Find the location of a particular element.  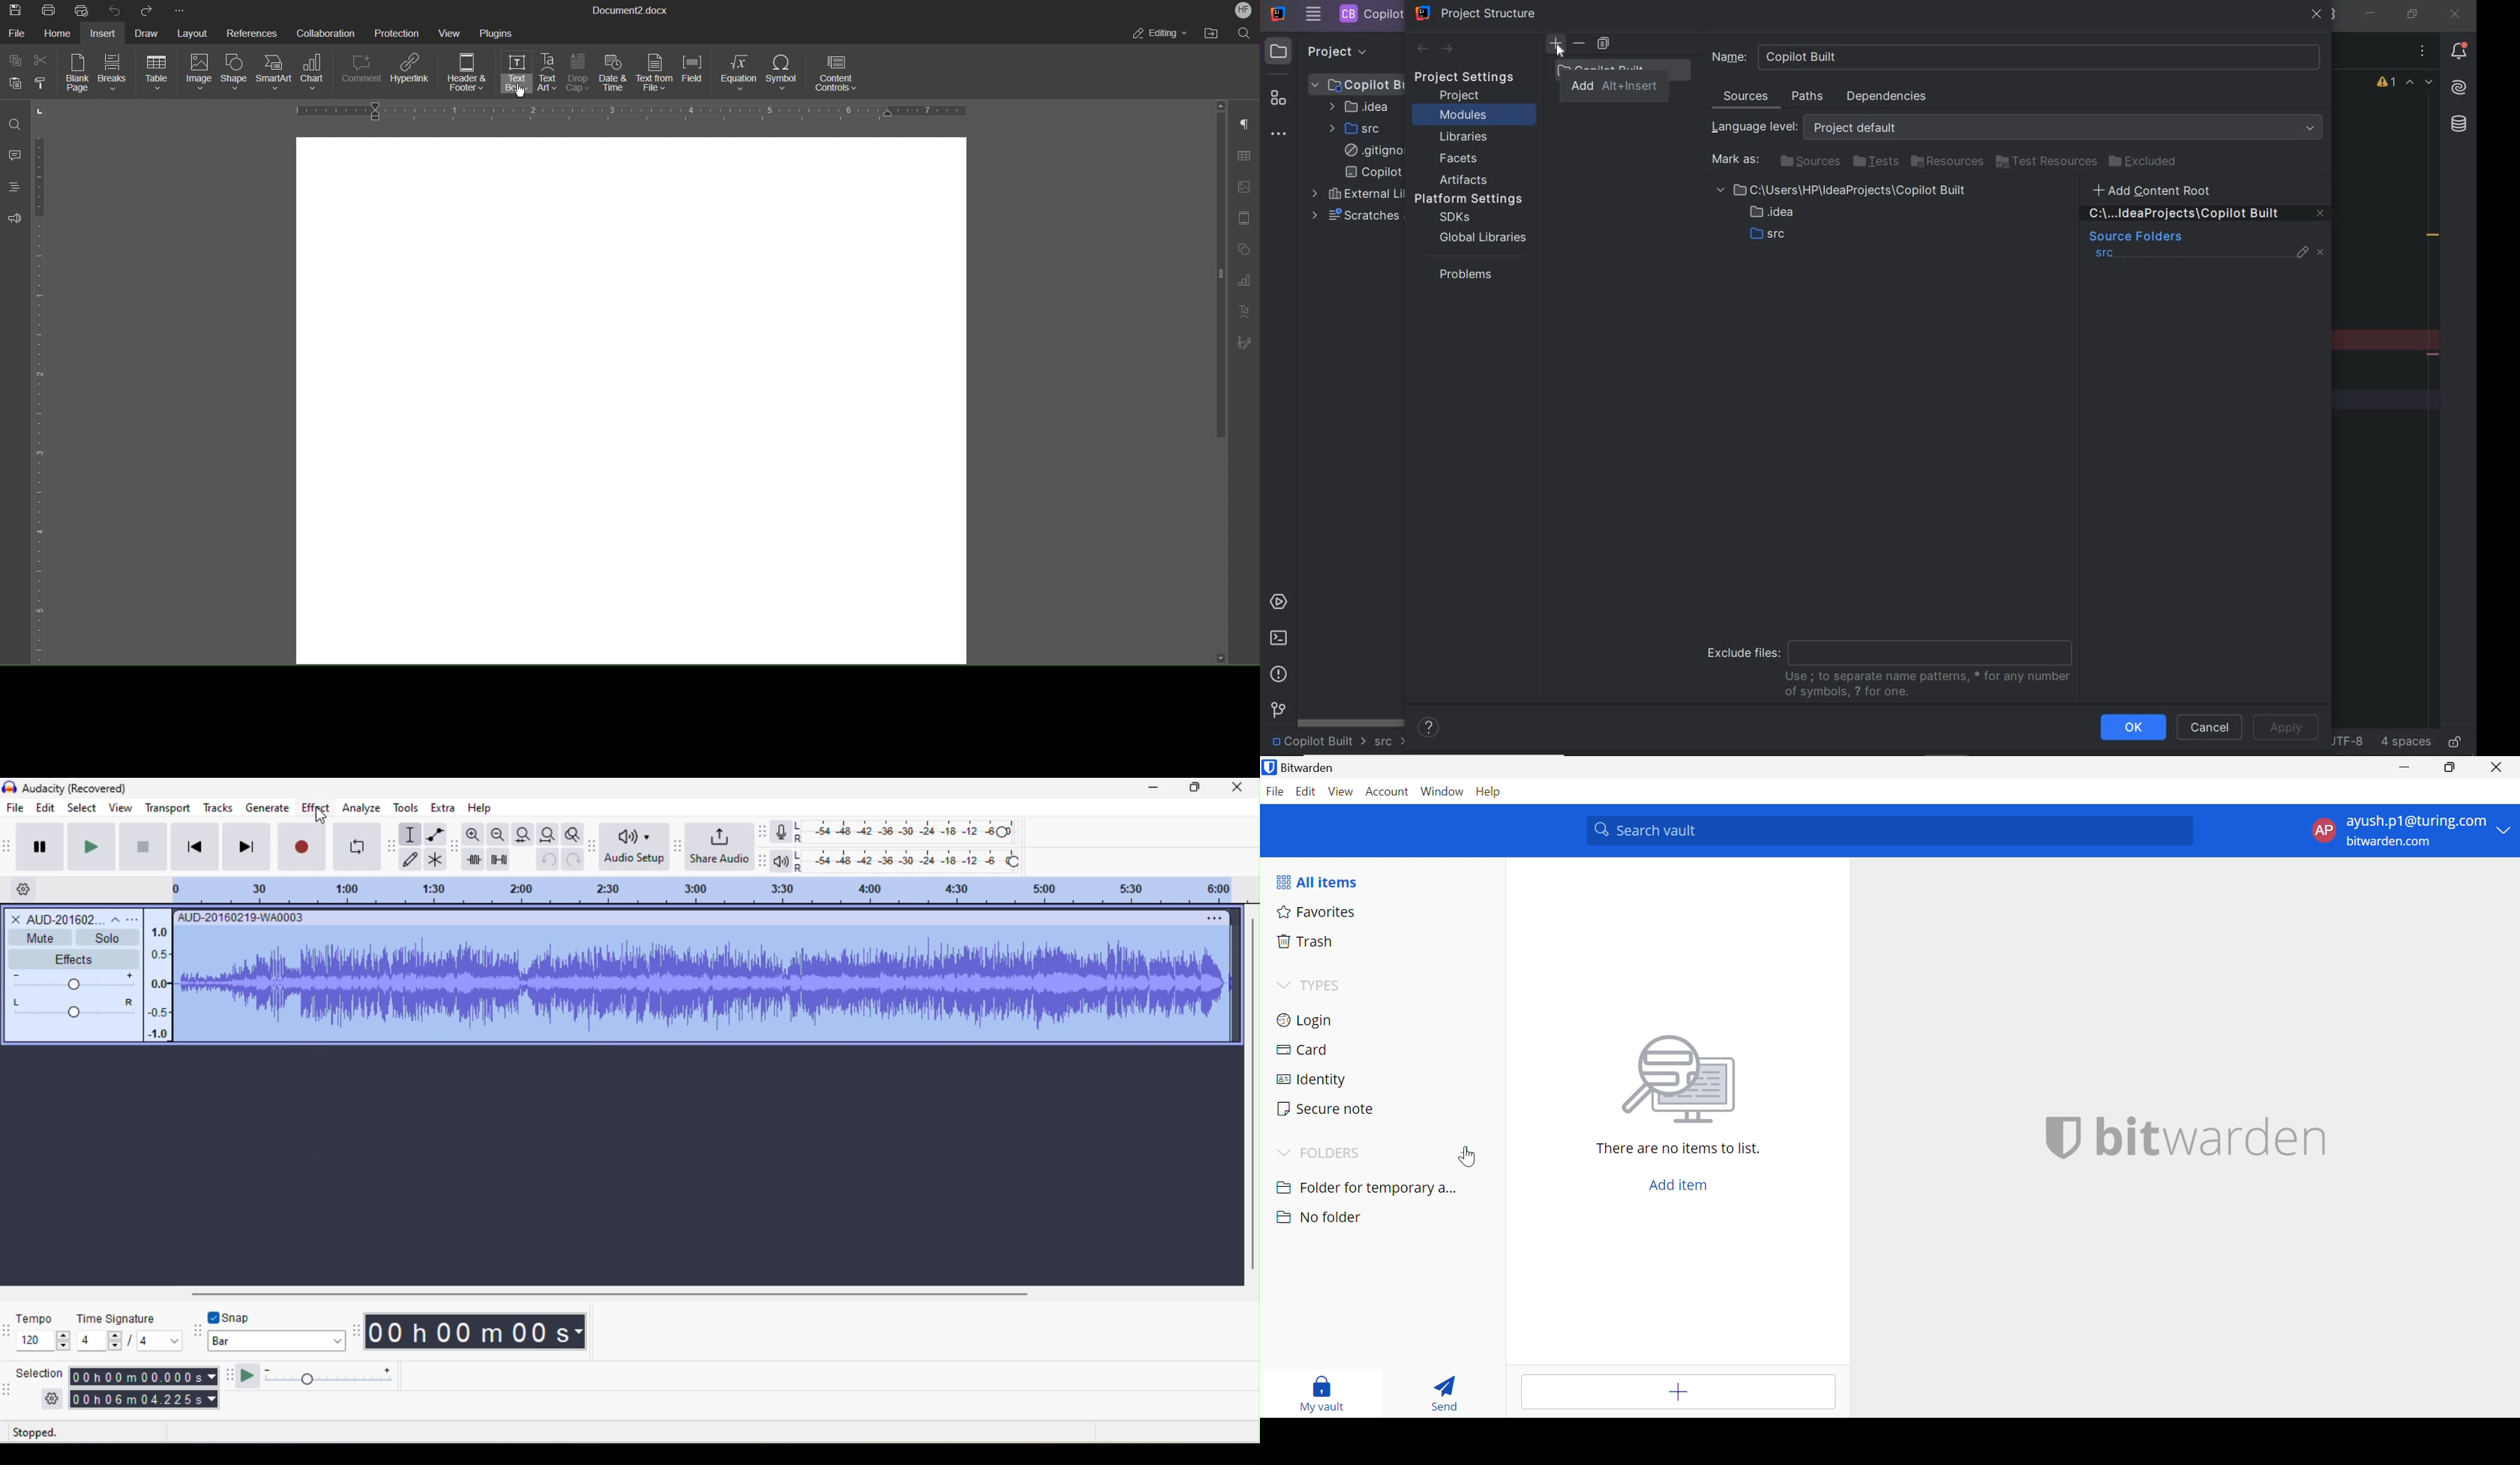

File is located at coordinates (17, 32).